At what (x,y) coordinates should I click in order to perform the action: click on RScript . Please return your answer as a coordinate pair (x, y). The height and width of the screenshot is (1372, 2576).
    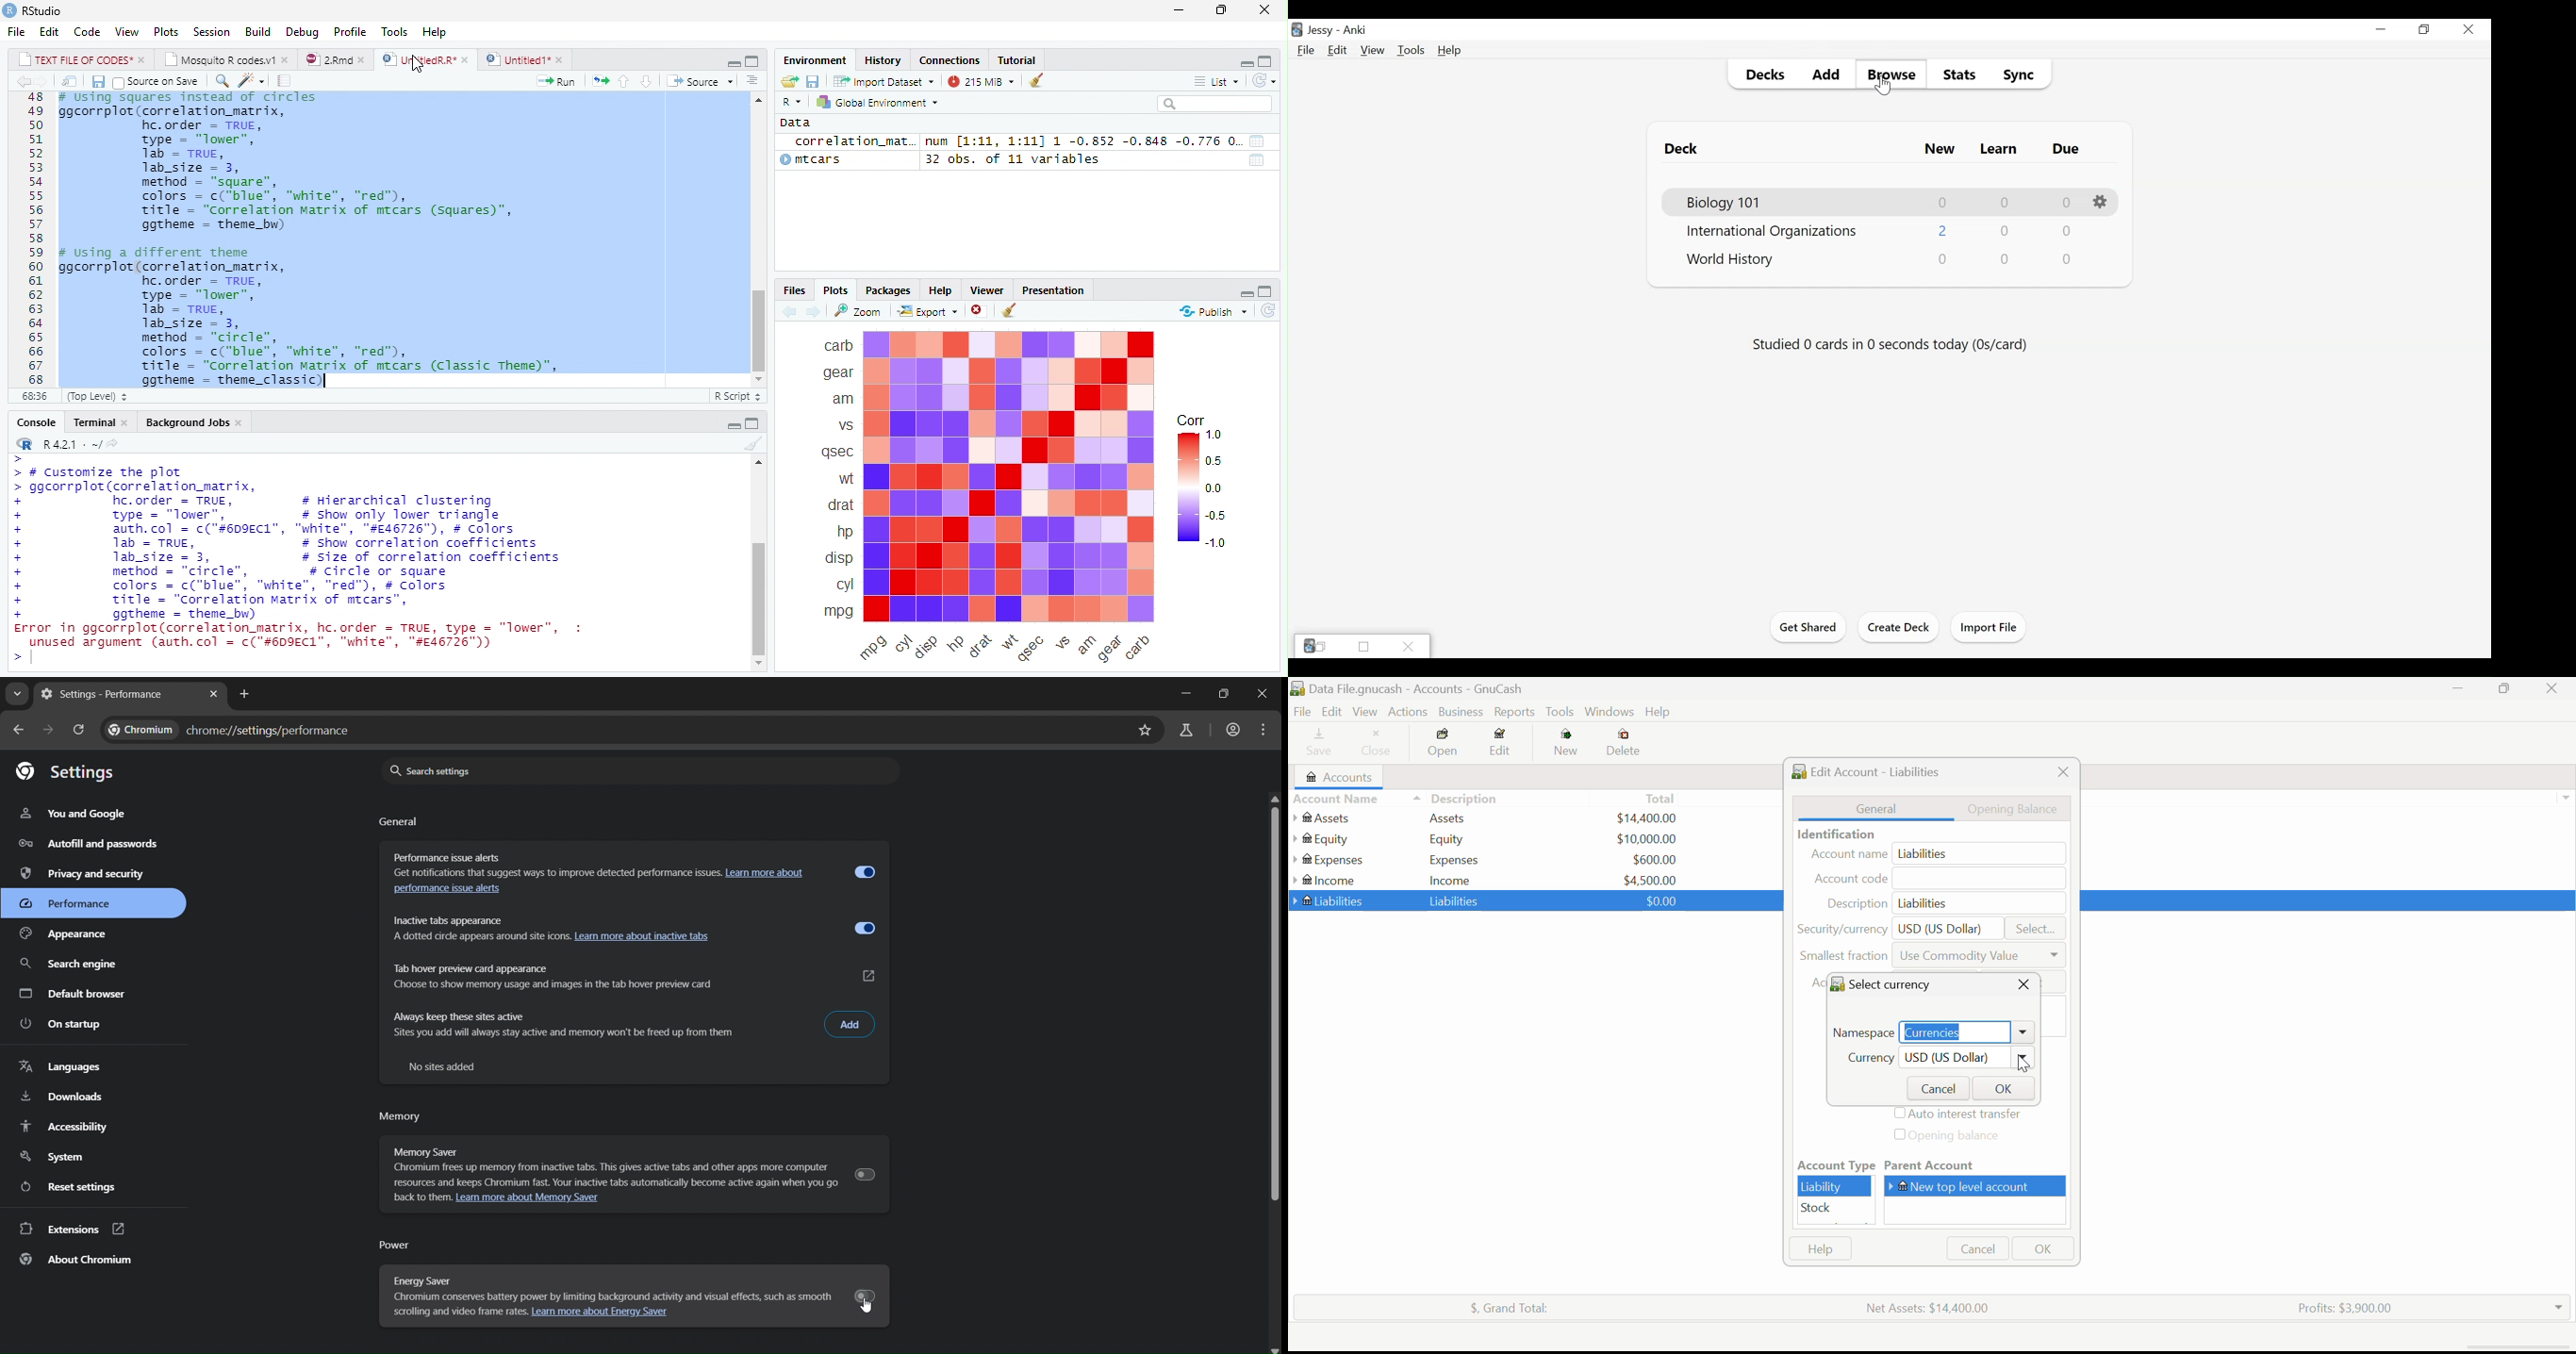
    Looking at the image, I should click on (736, 397).